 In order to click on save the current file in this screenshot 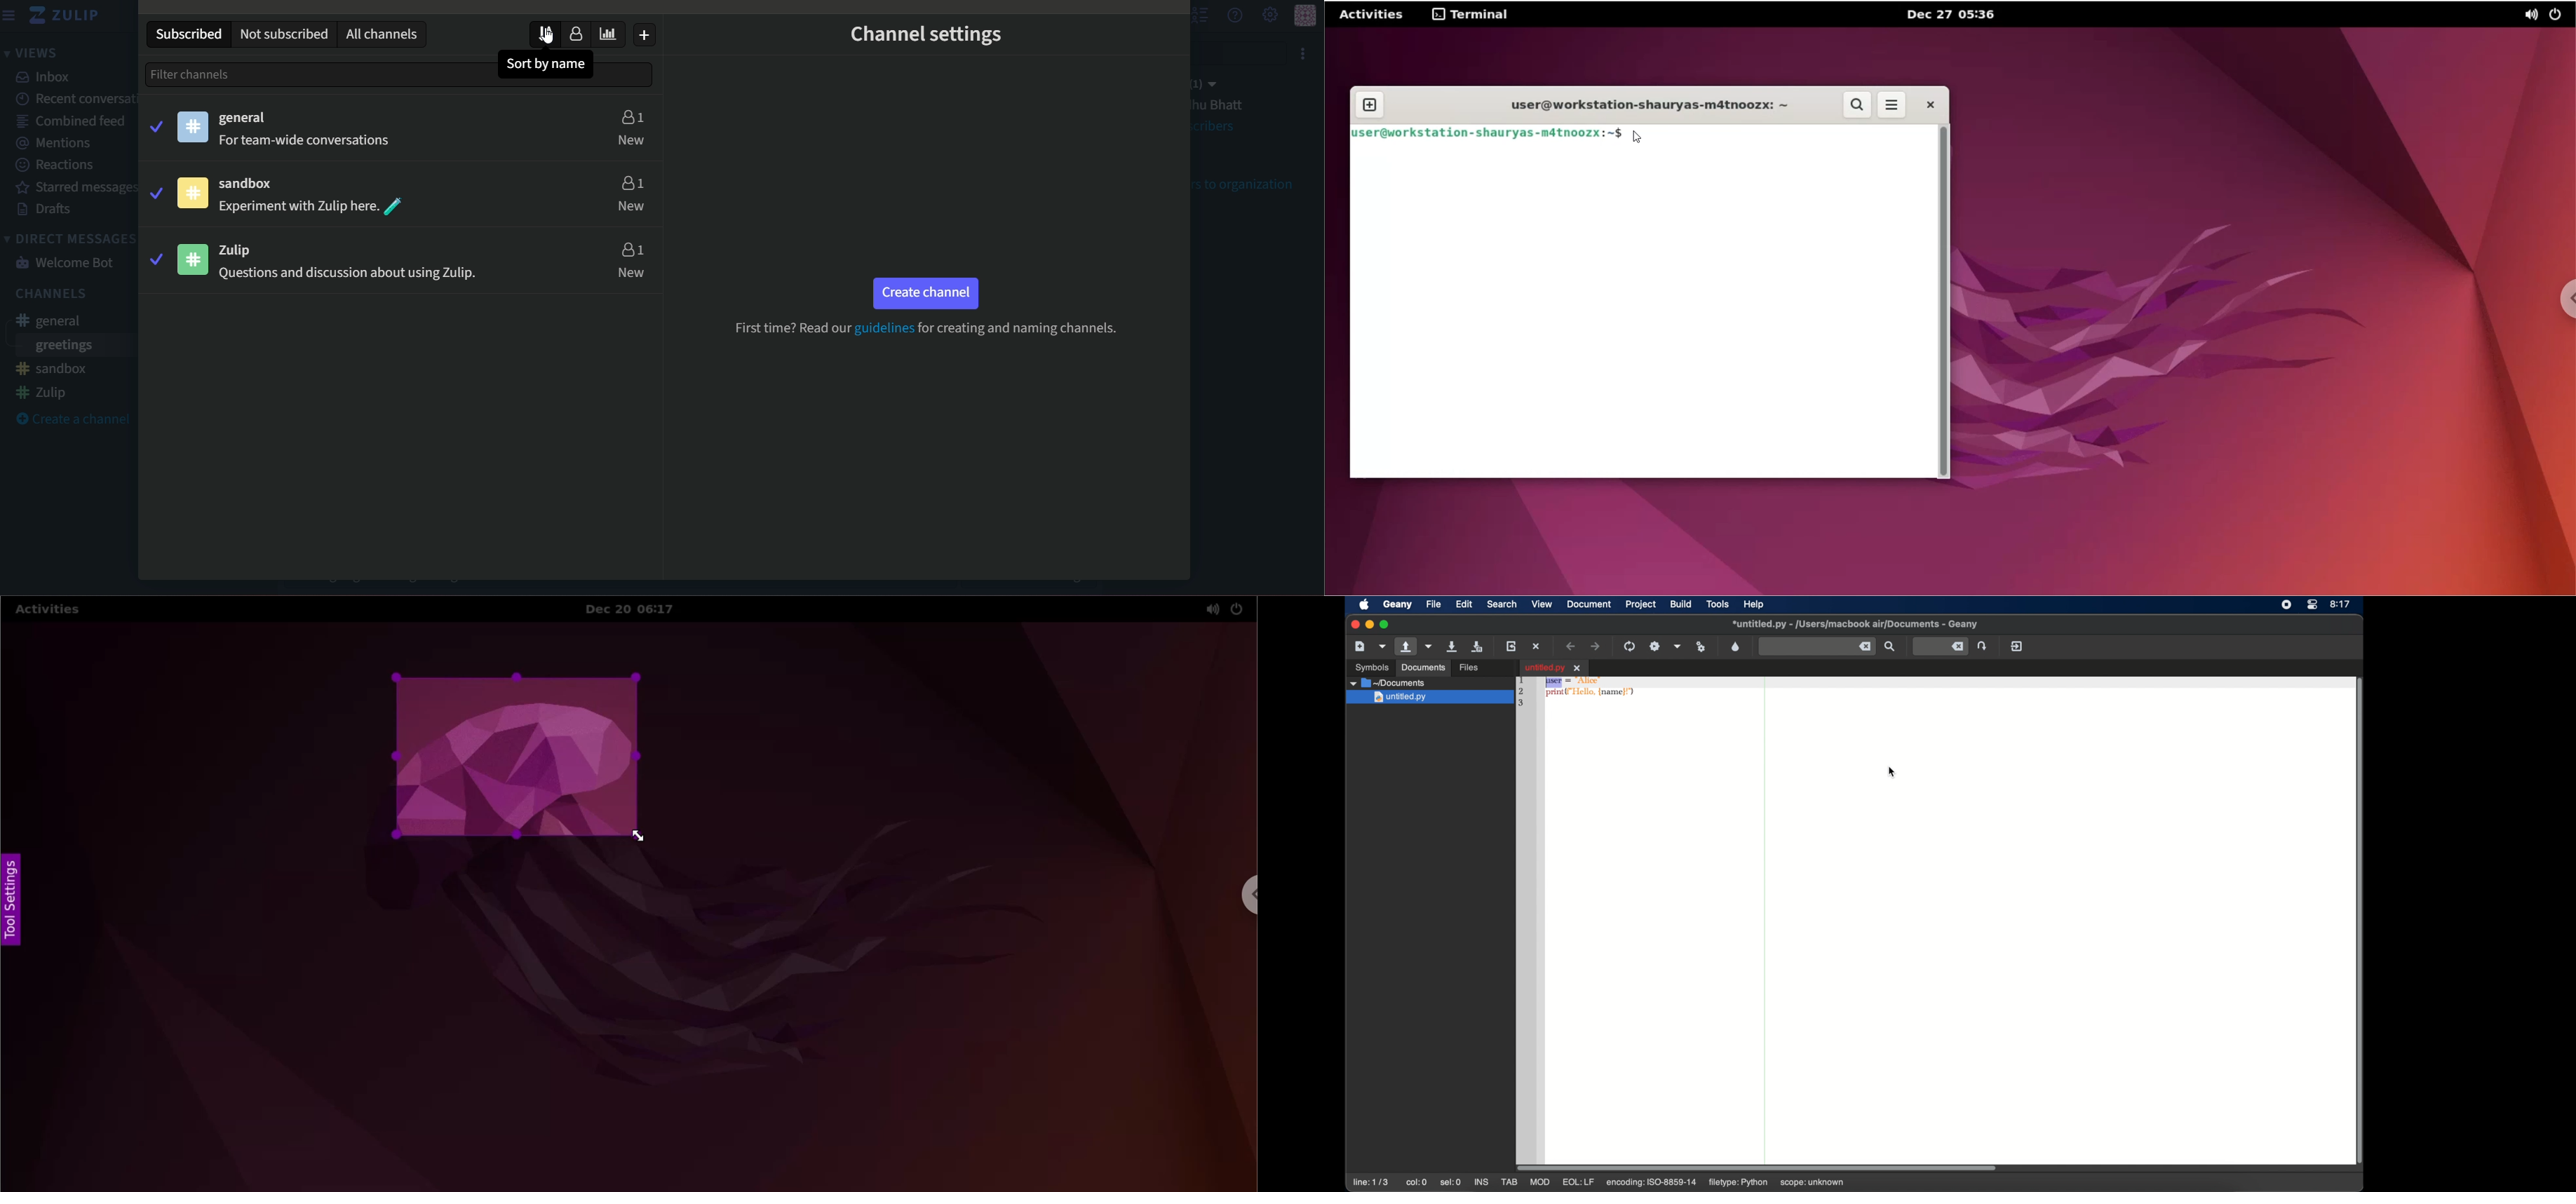, I will do `click(1452, 646)`.